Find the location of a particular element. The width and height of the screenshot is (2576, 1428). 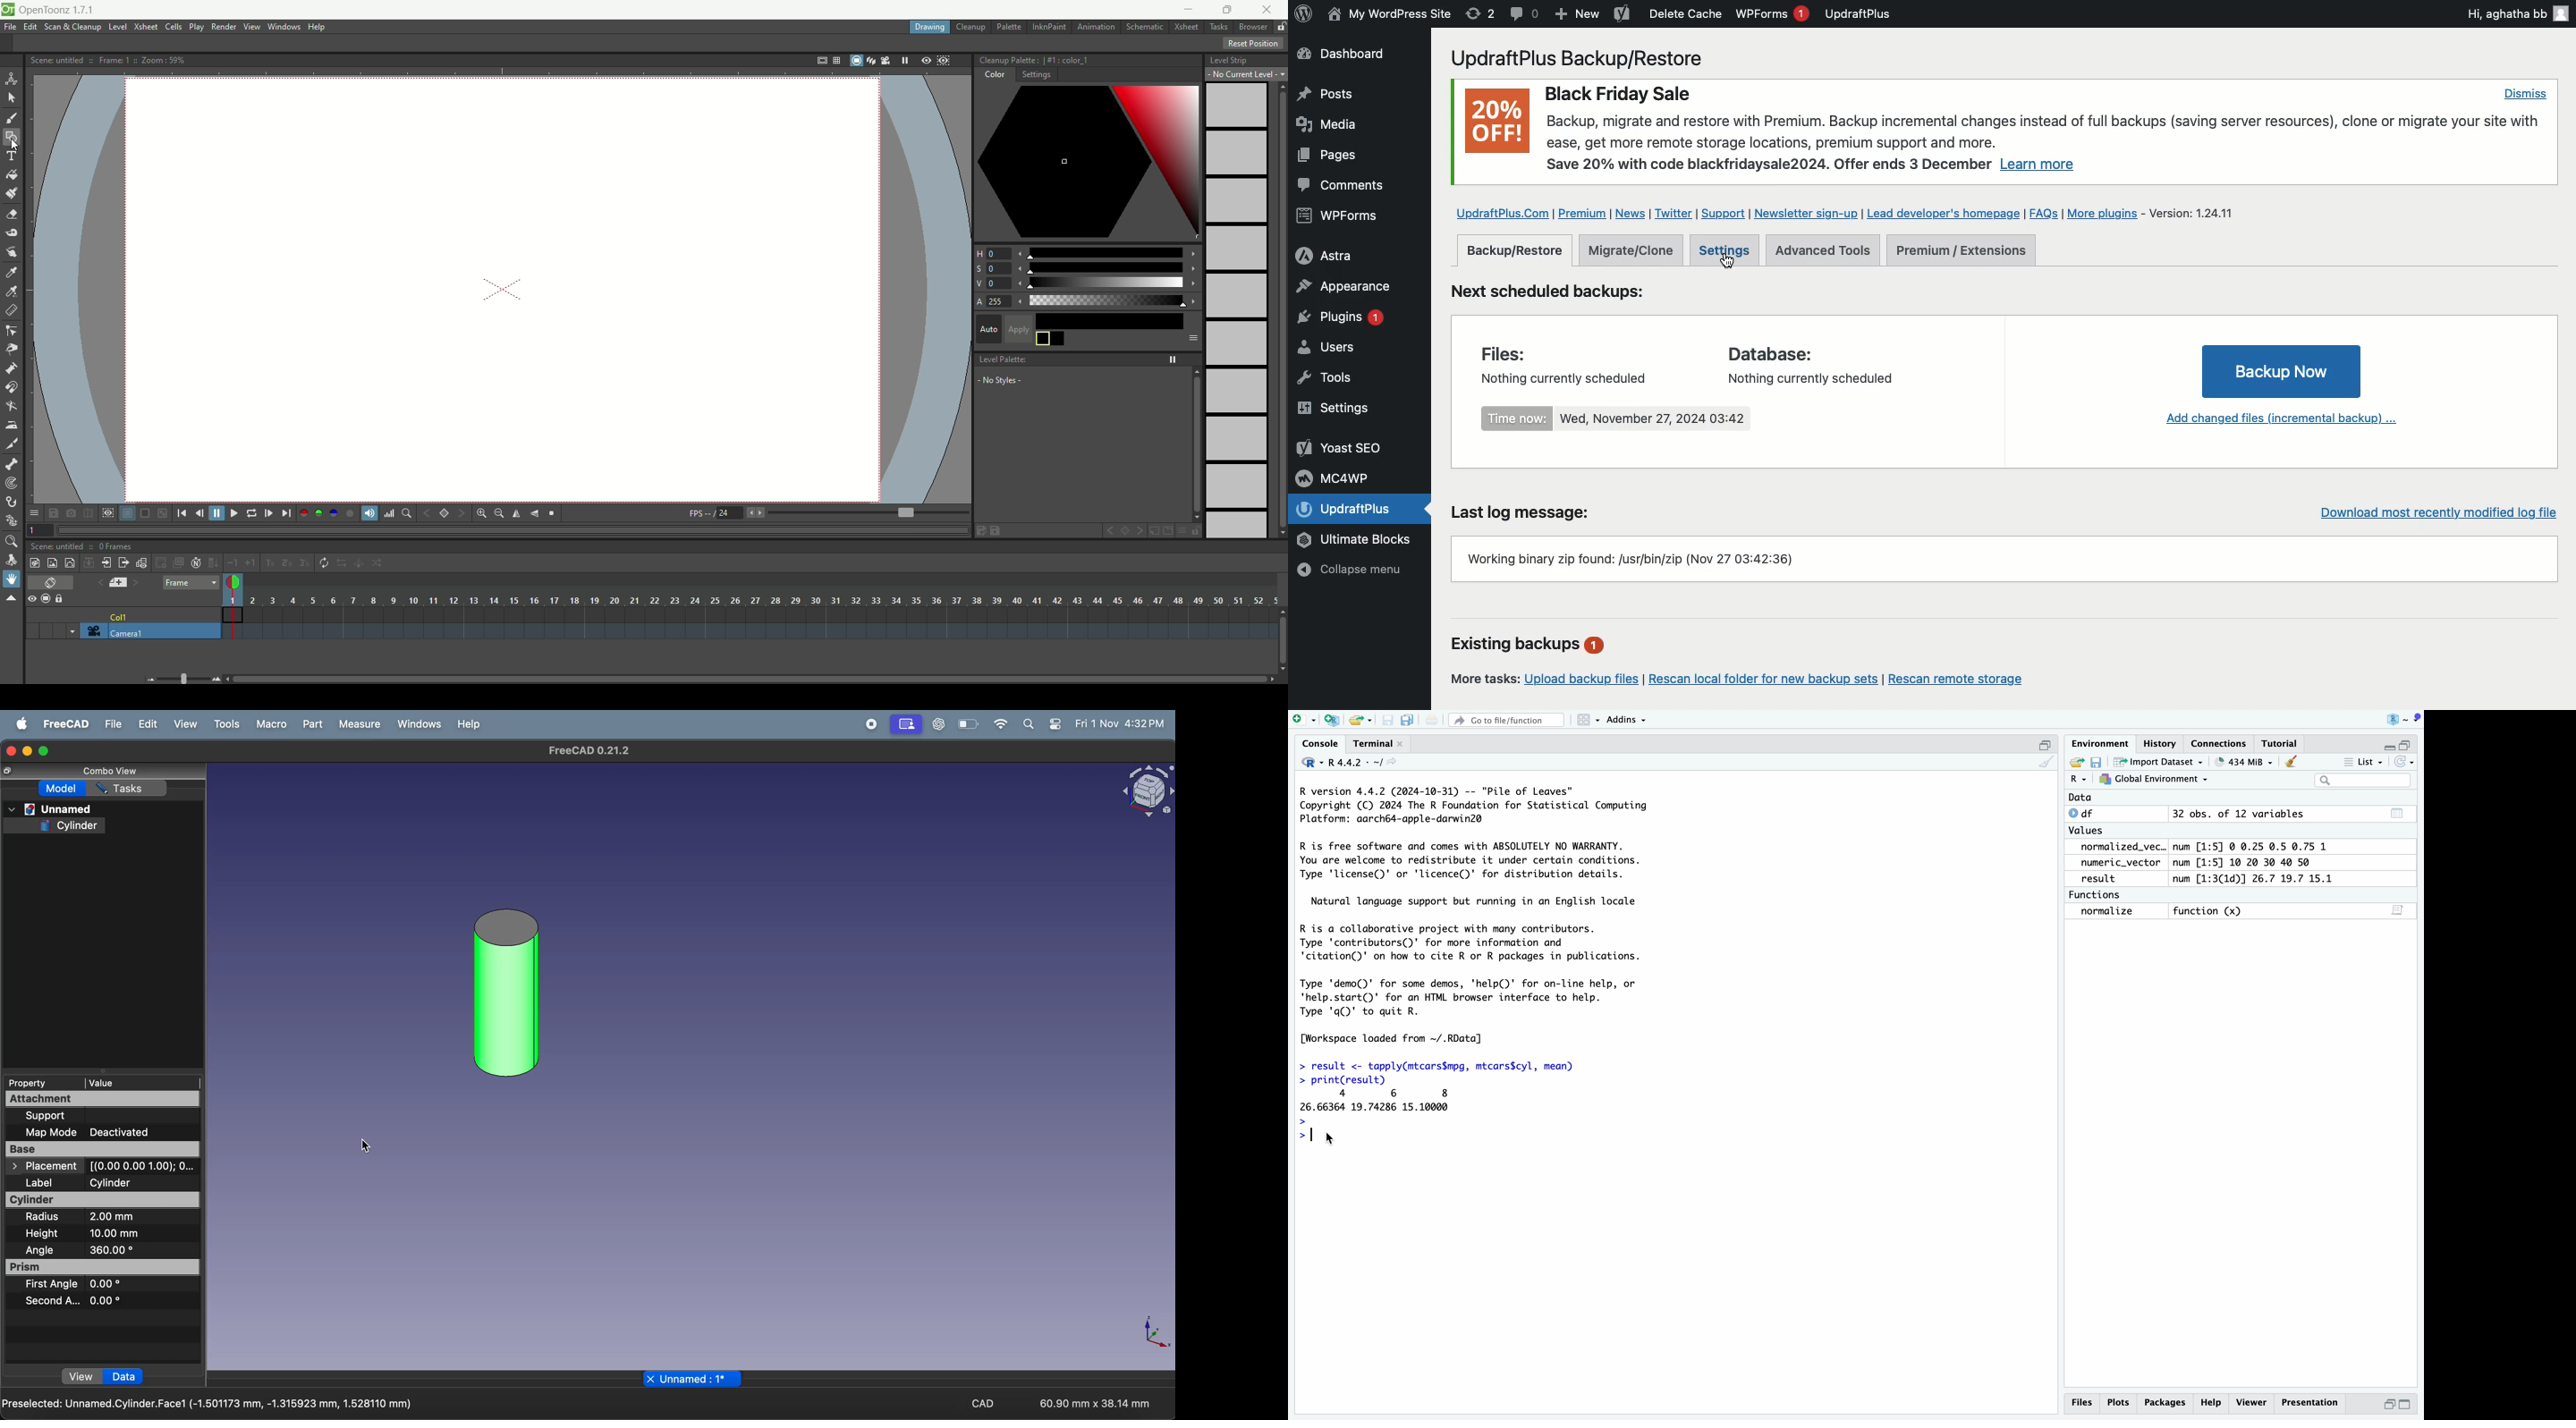

Upload backup files is located at coordinates (1582, 680).